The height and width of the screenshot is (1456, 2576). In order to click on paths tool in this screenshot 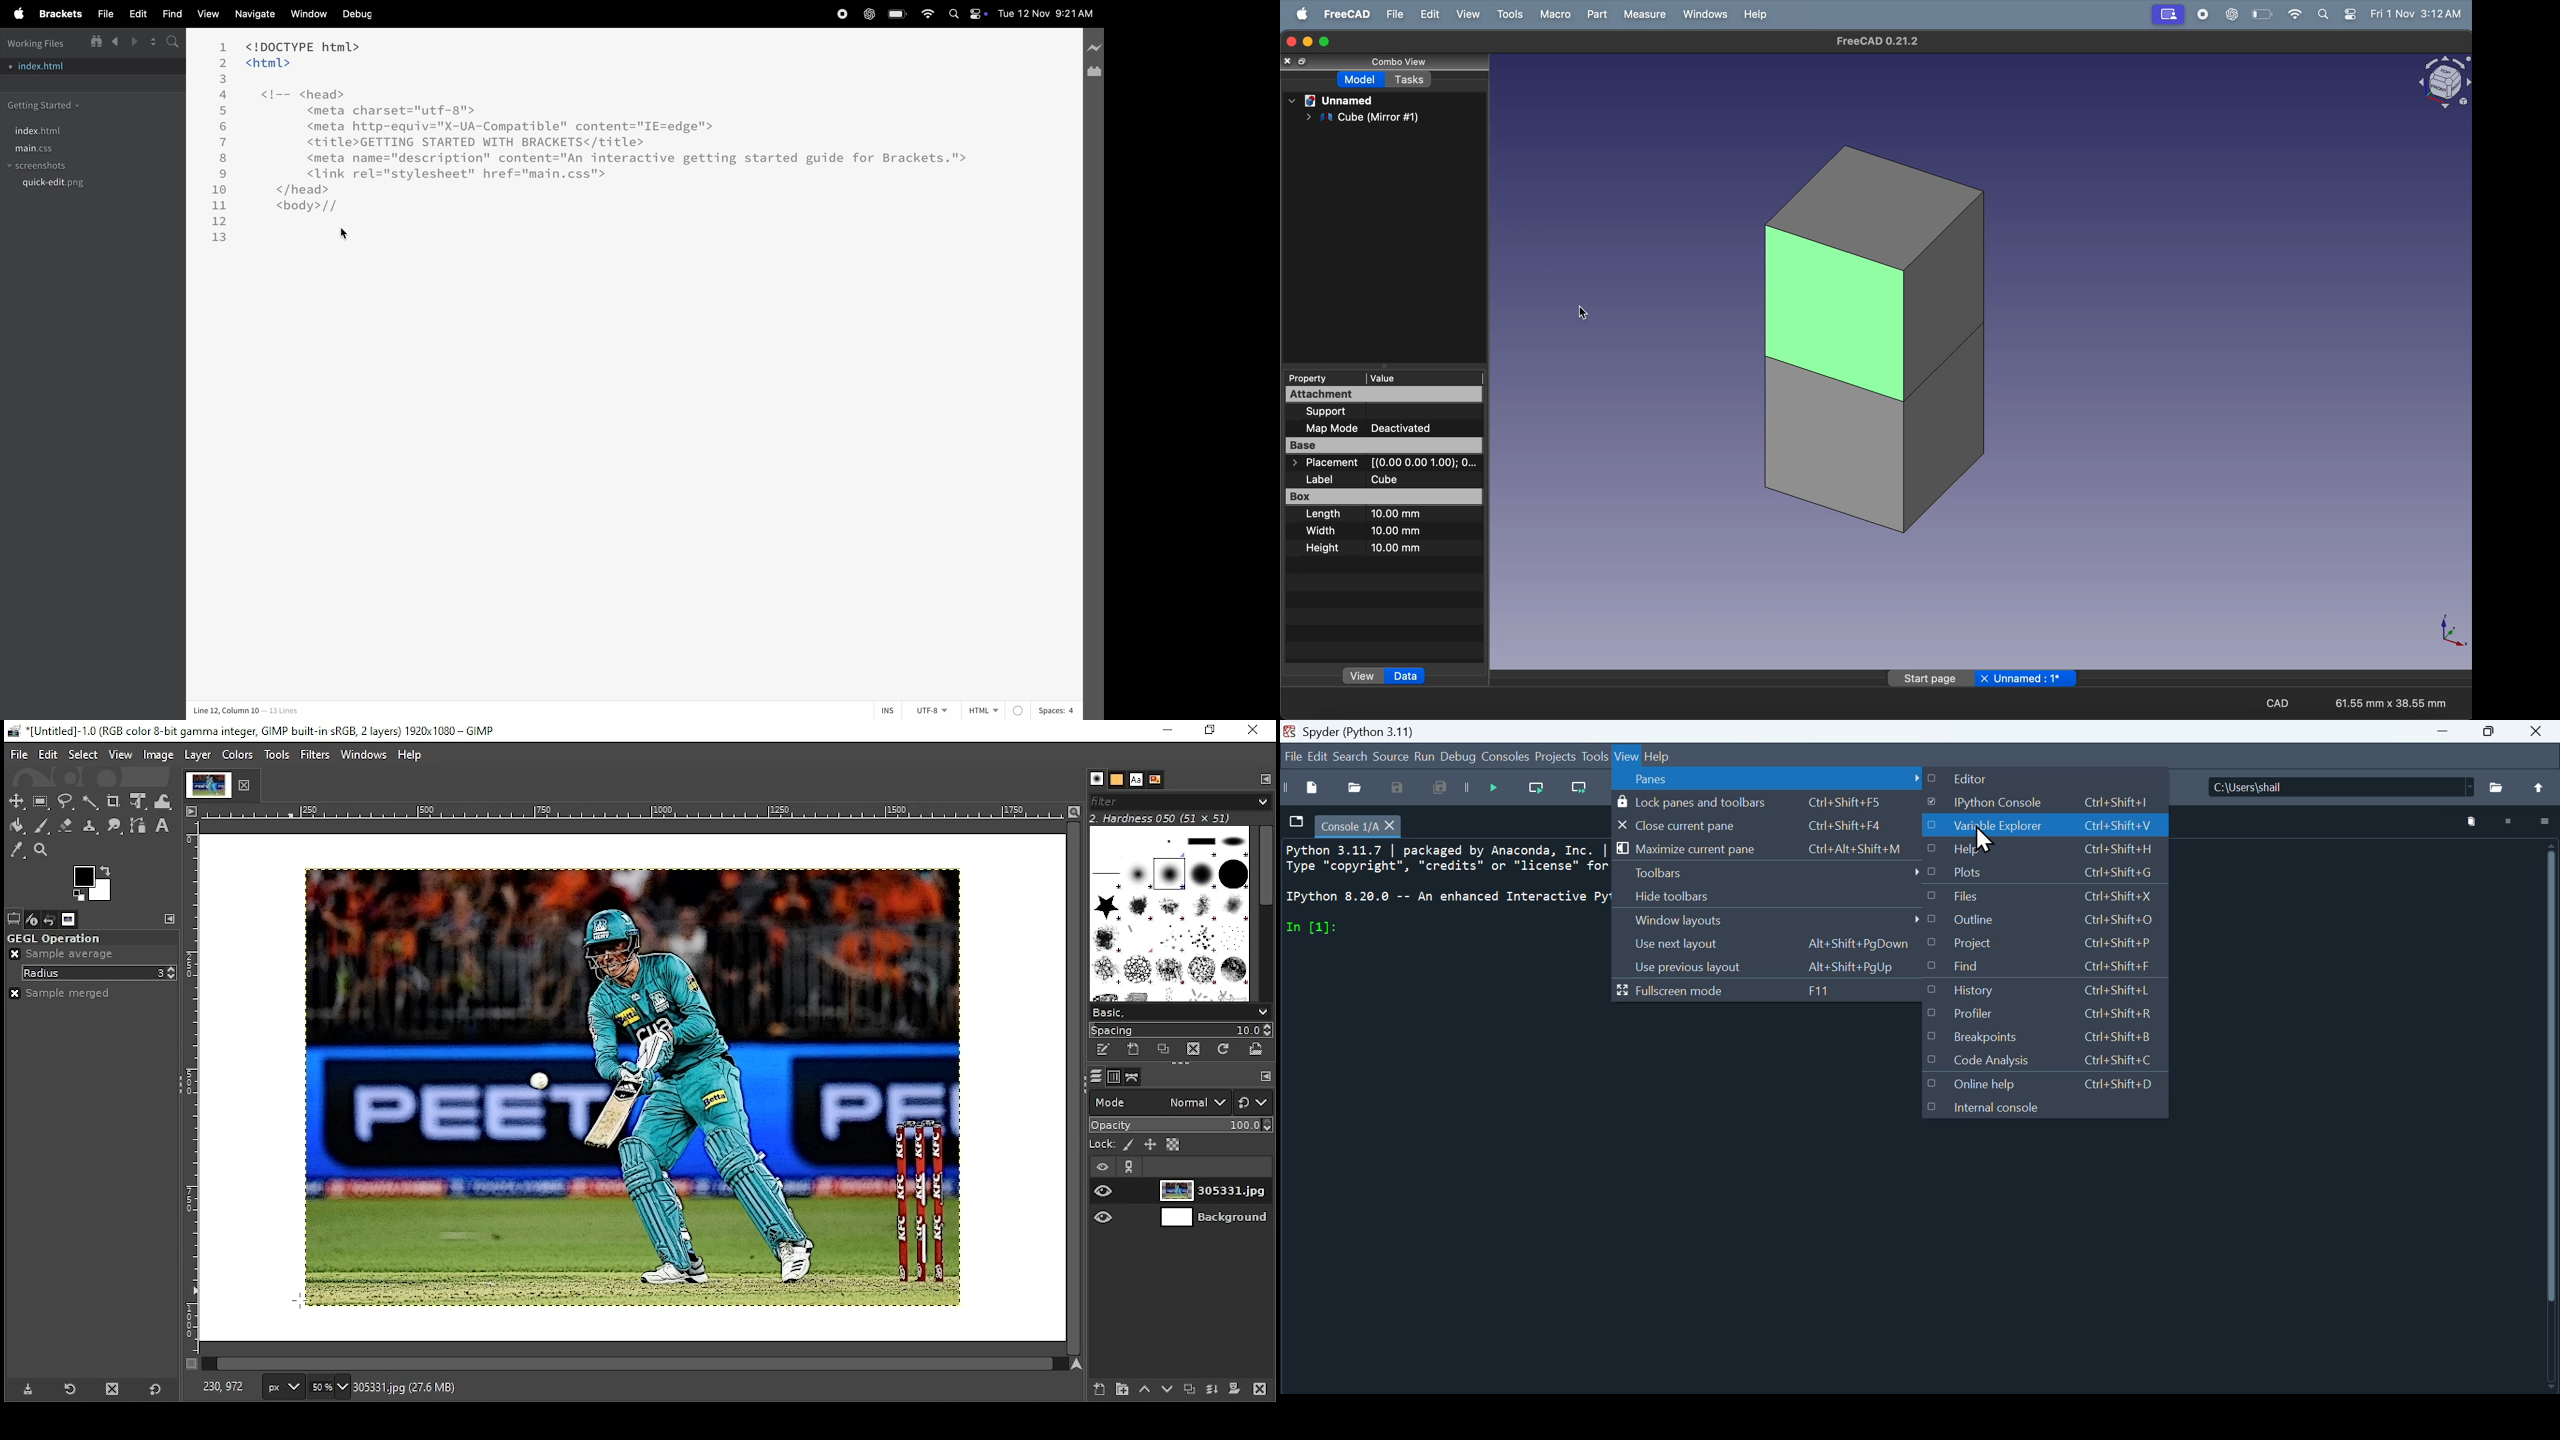, I will do `click(139, 825)`.